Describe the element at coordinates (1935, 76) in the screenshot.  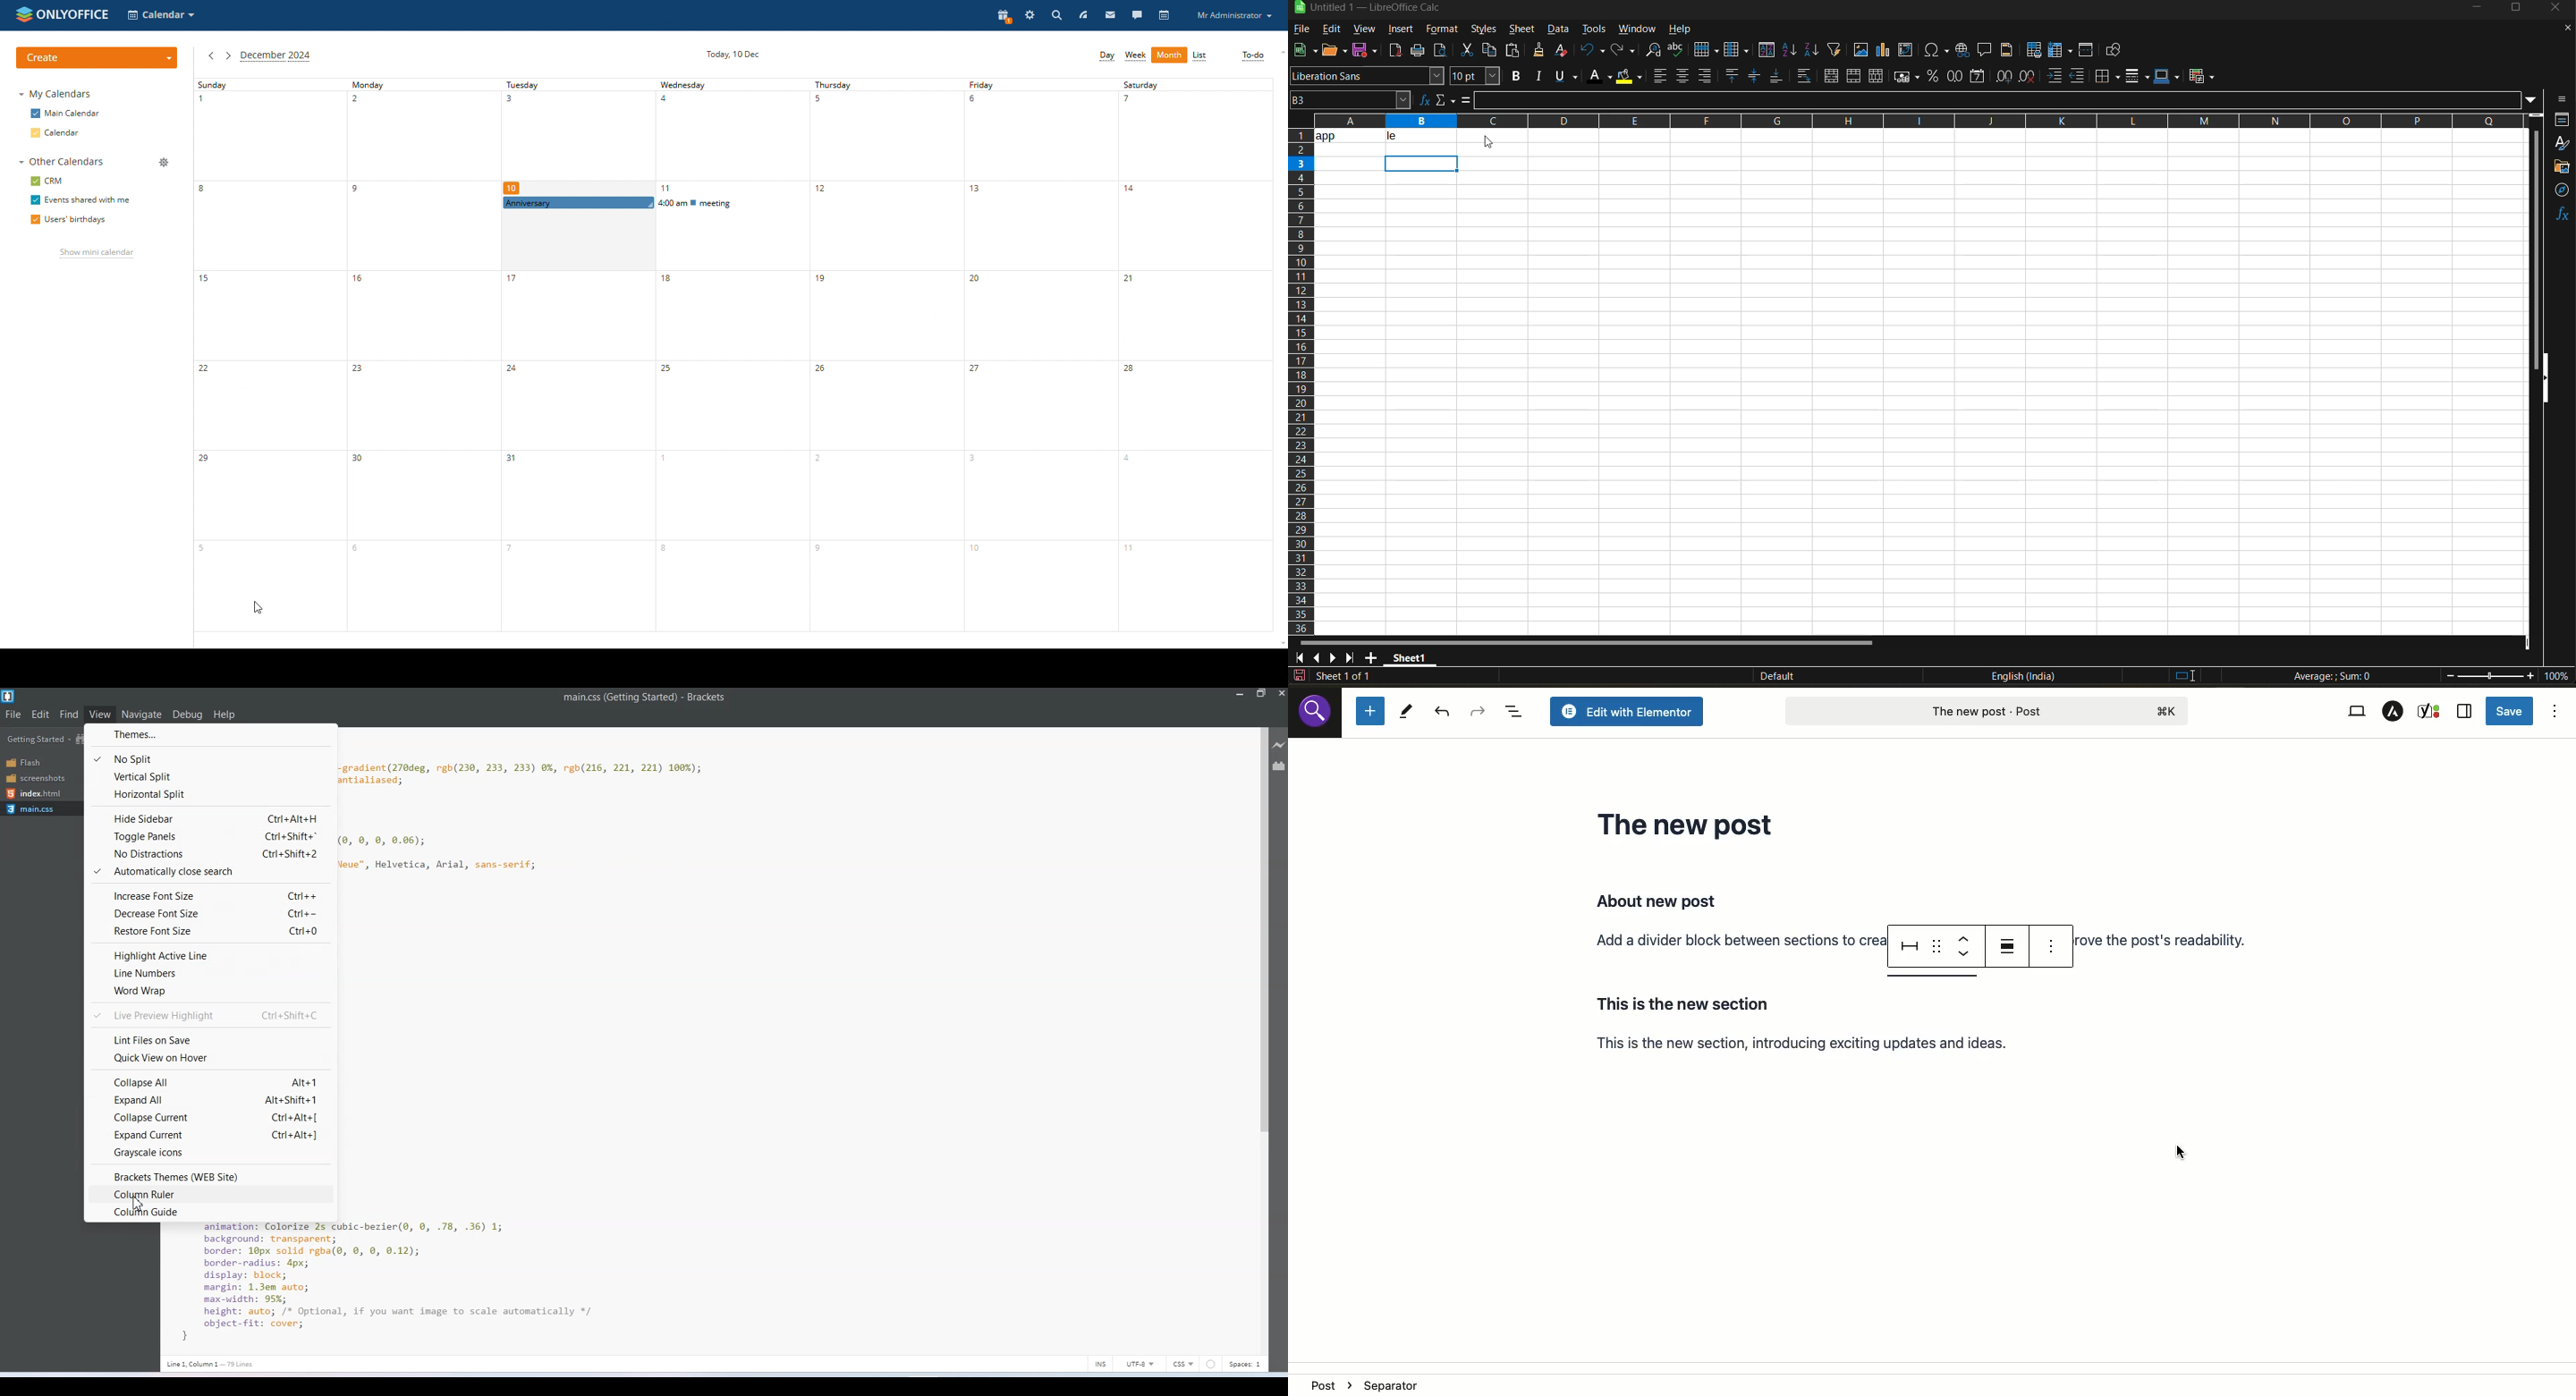
I see `format as percent` at that location.